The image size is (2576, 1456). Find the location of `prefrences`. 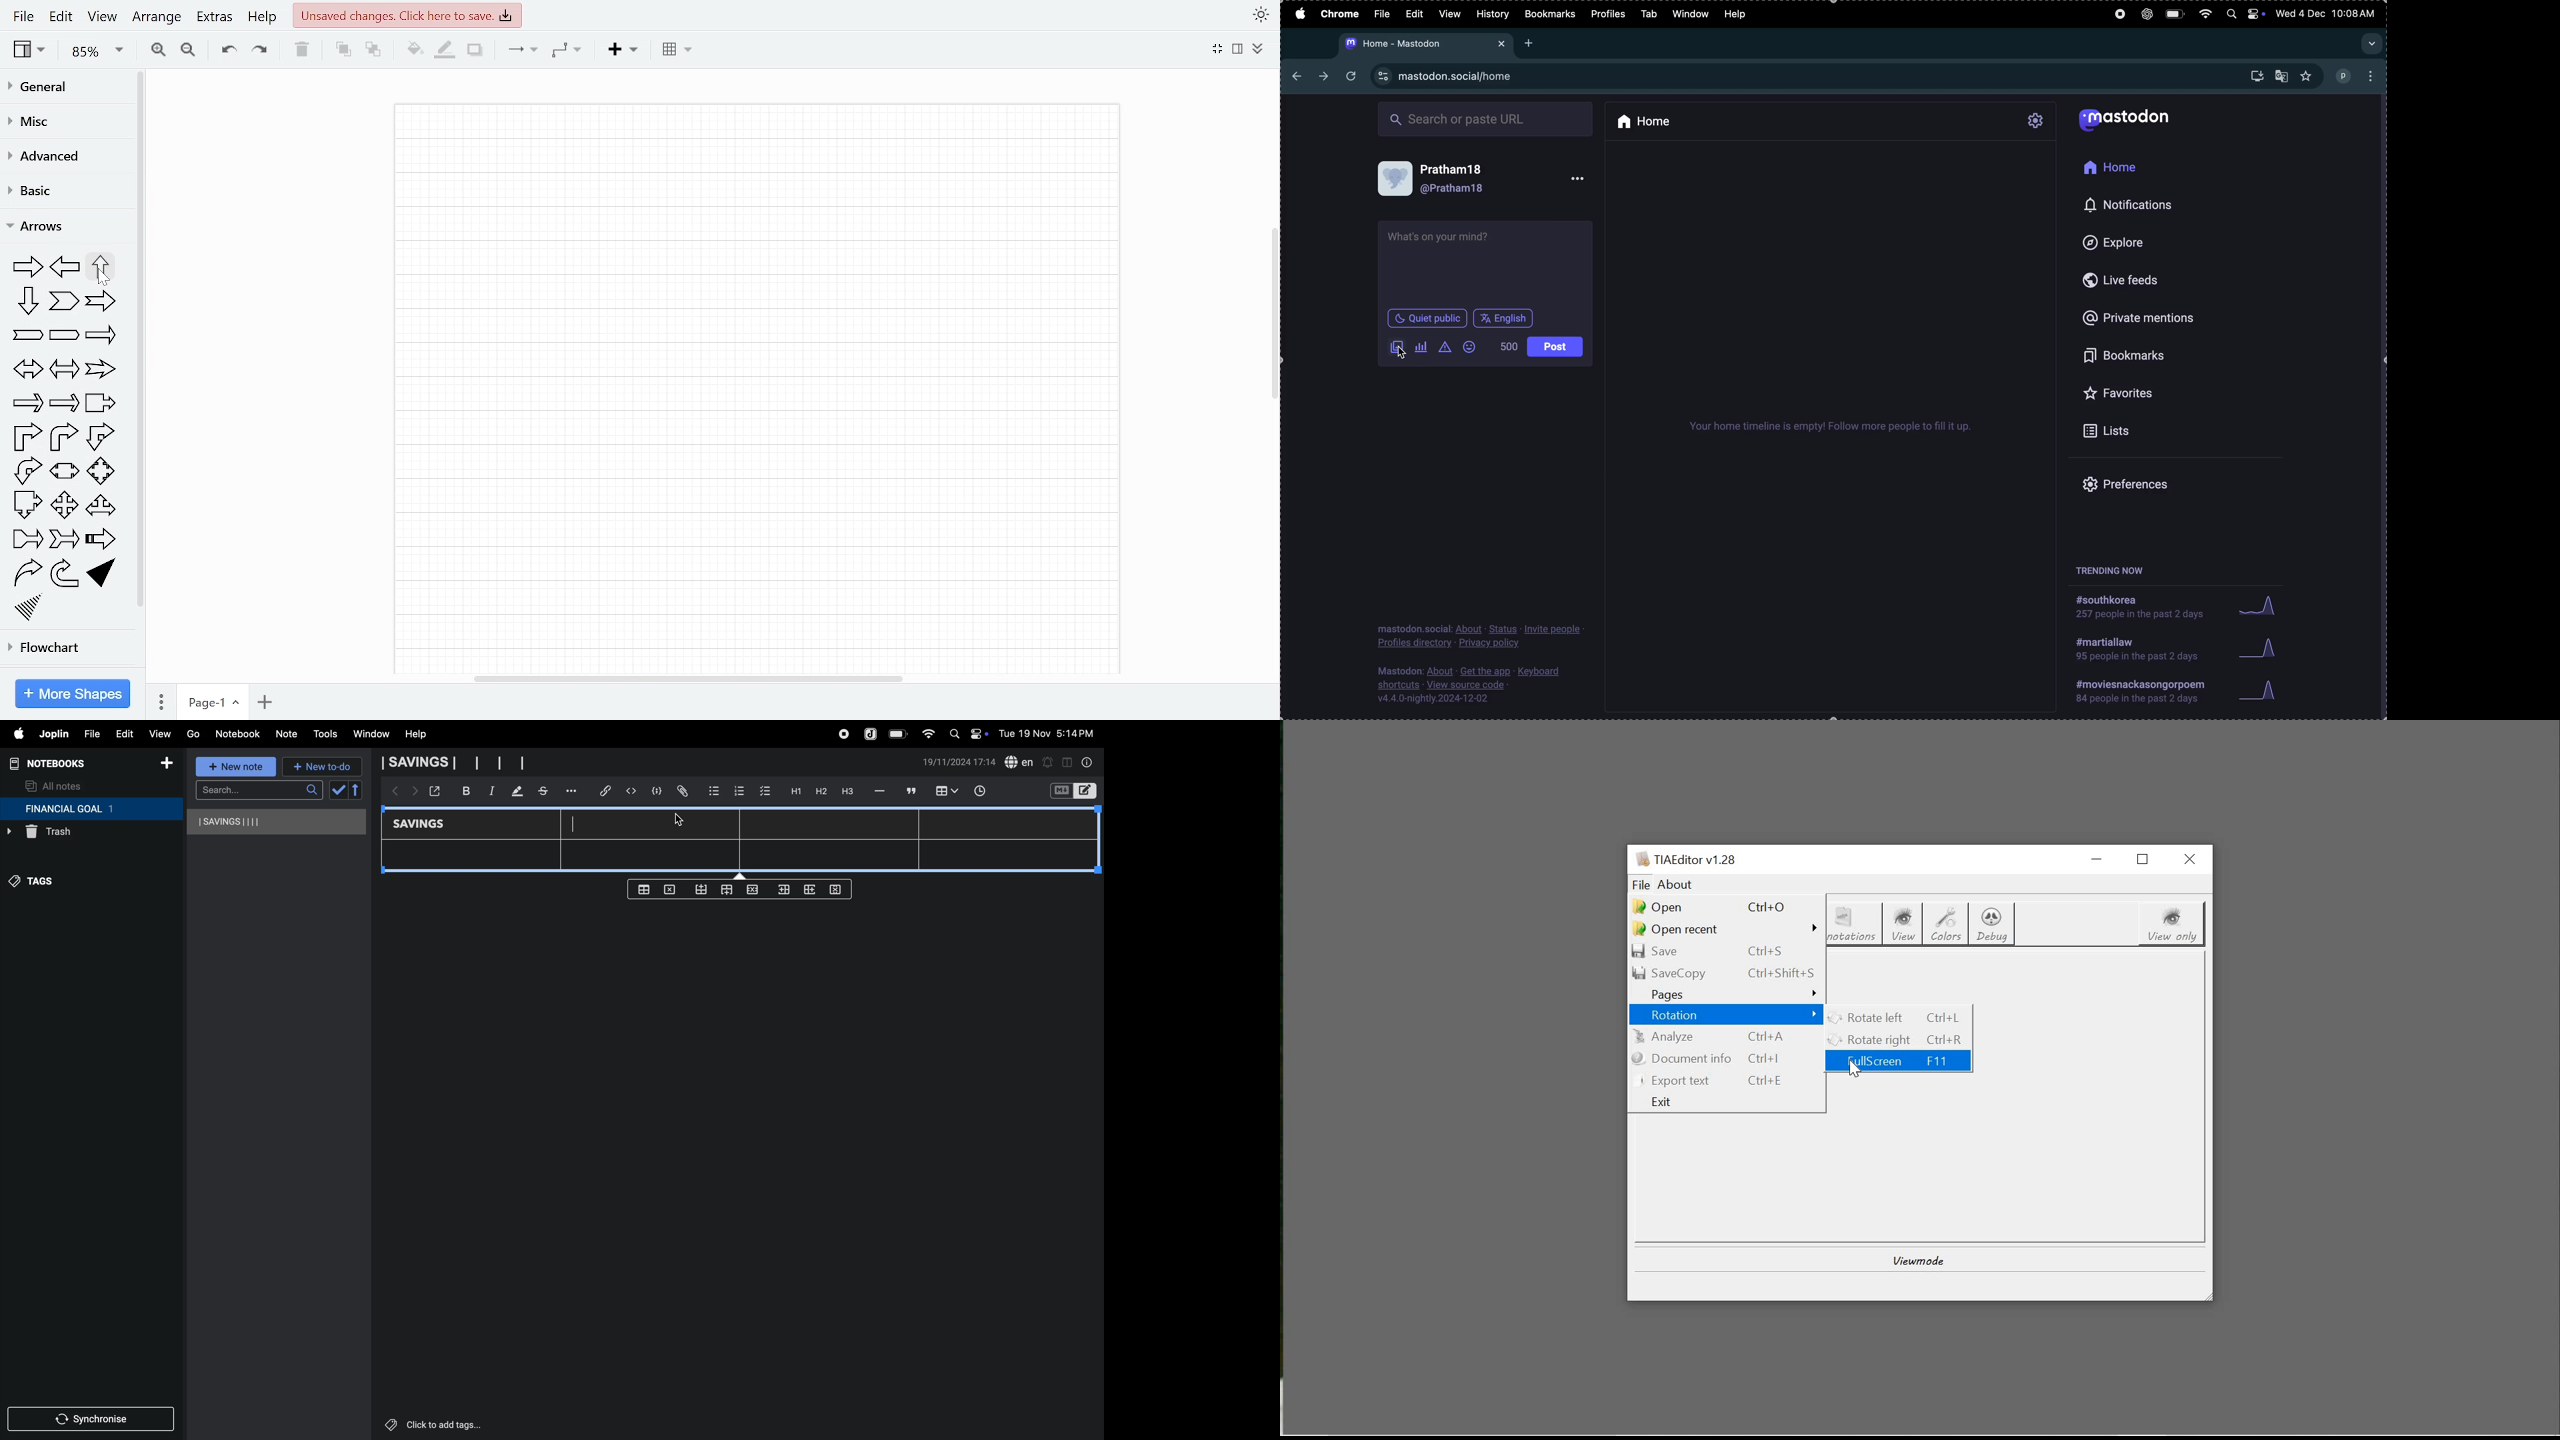

prefrences is located at coordinates (2127, 483).